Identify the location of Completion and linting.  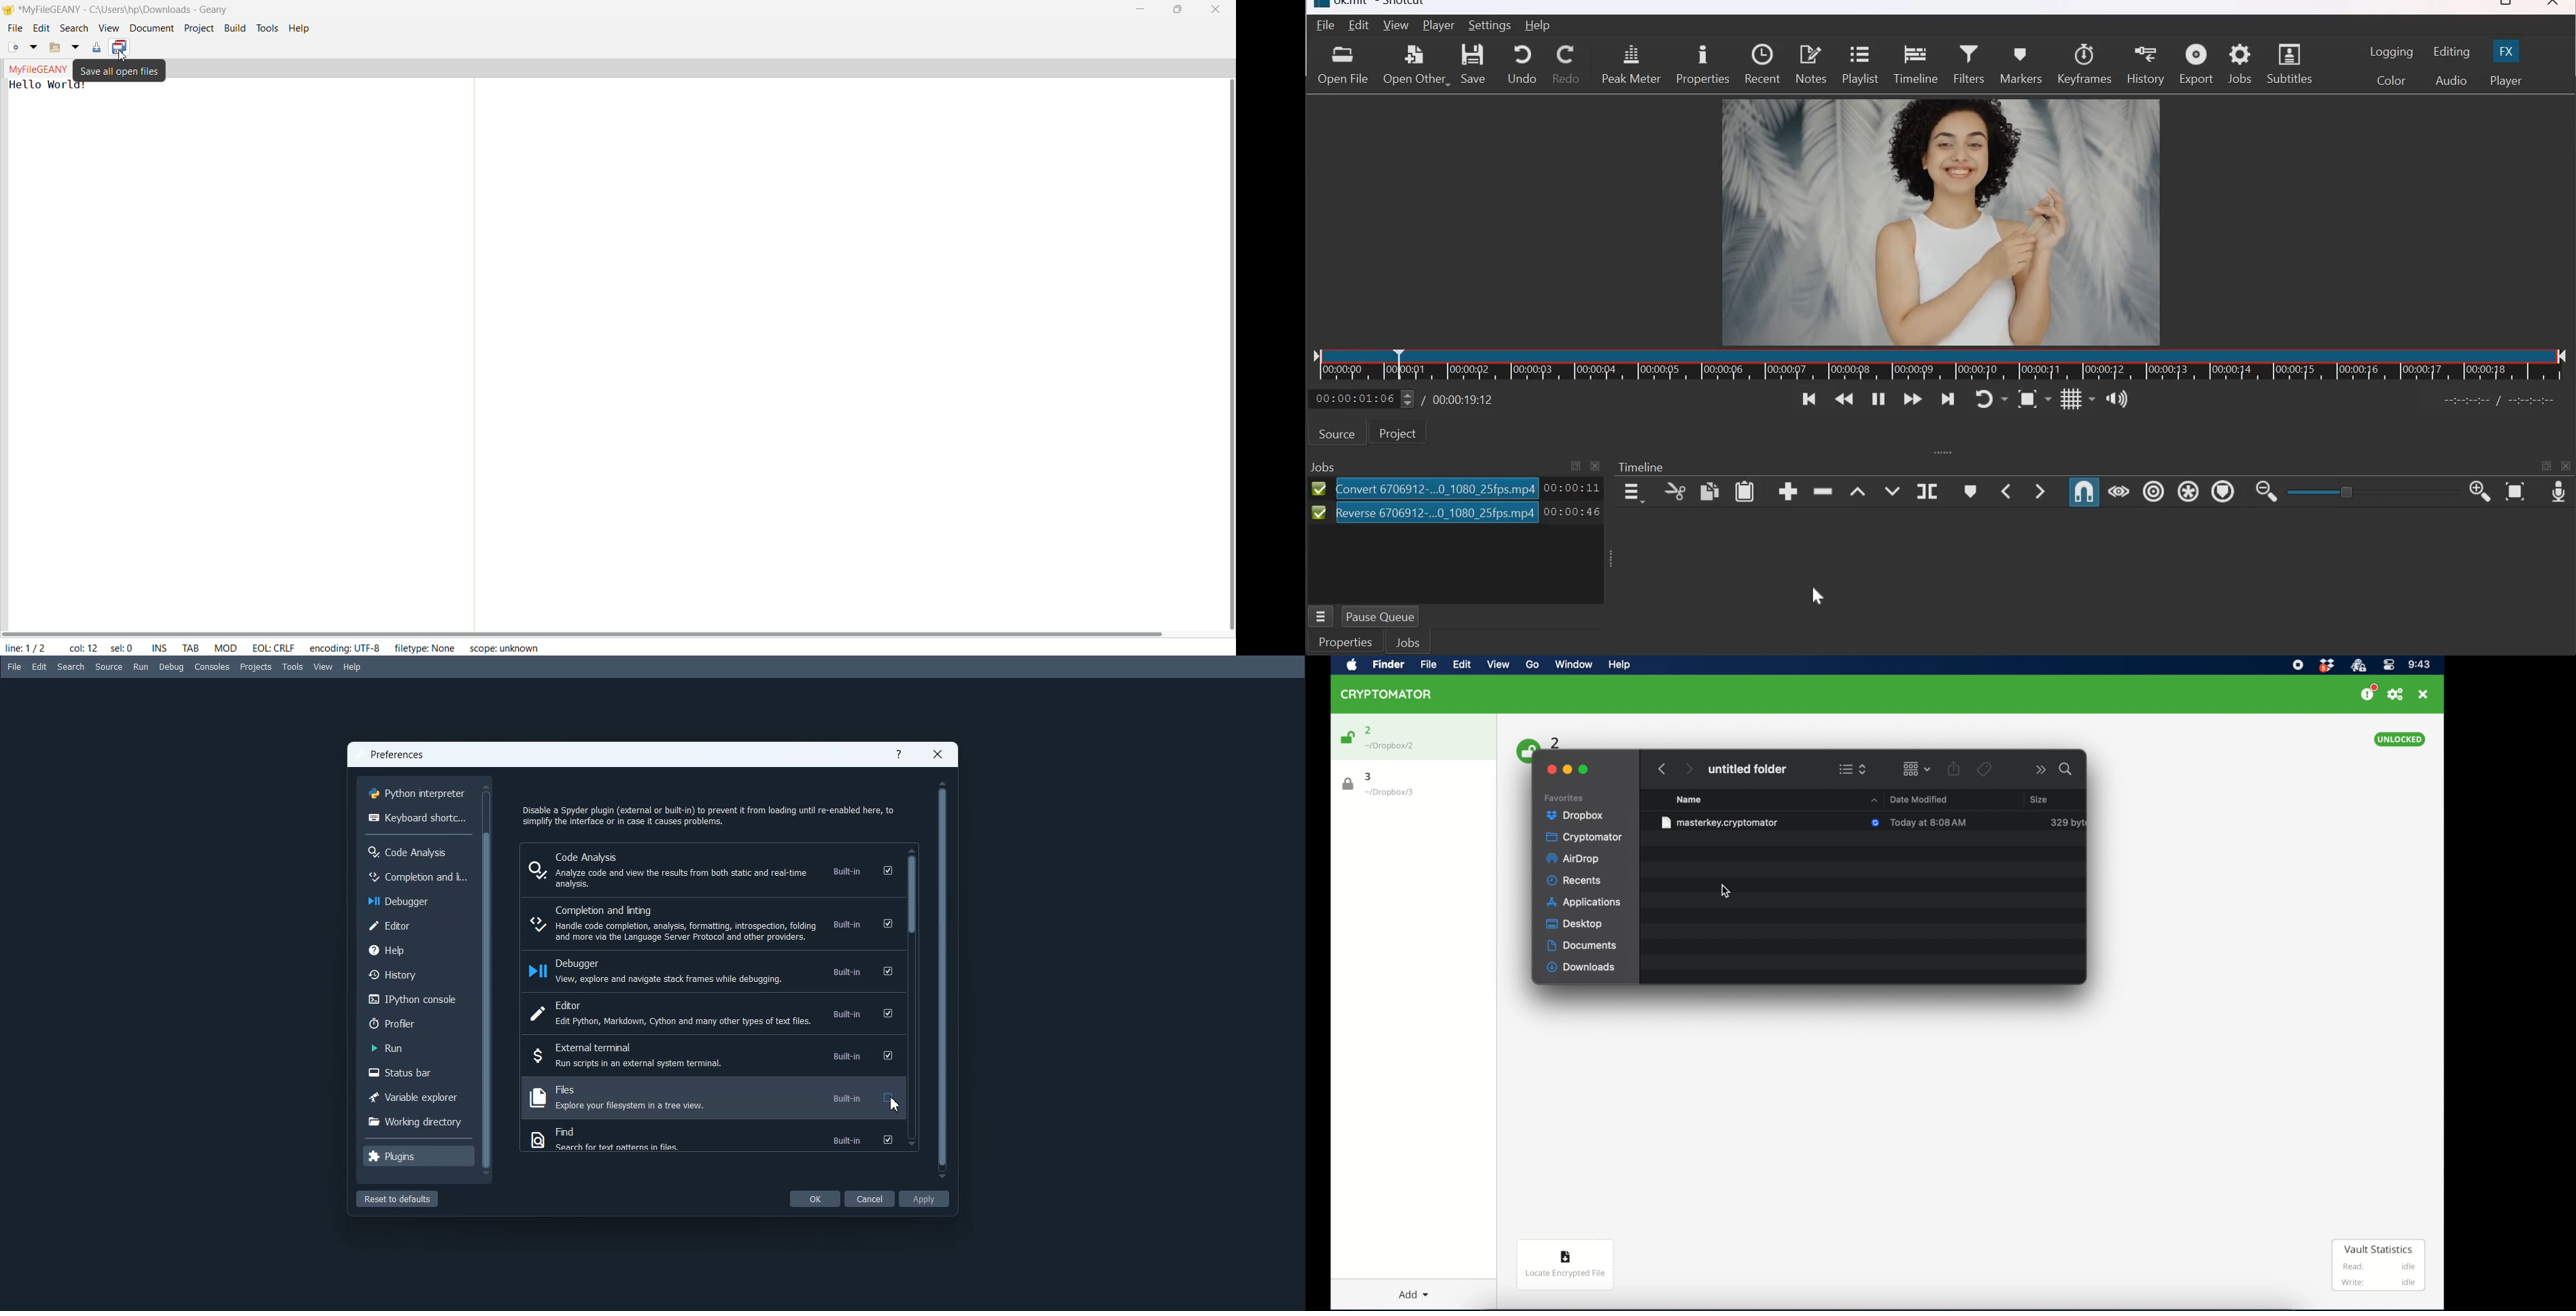
(710, 923).